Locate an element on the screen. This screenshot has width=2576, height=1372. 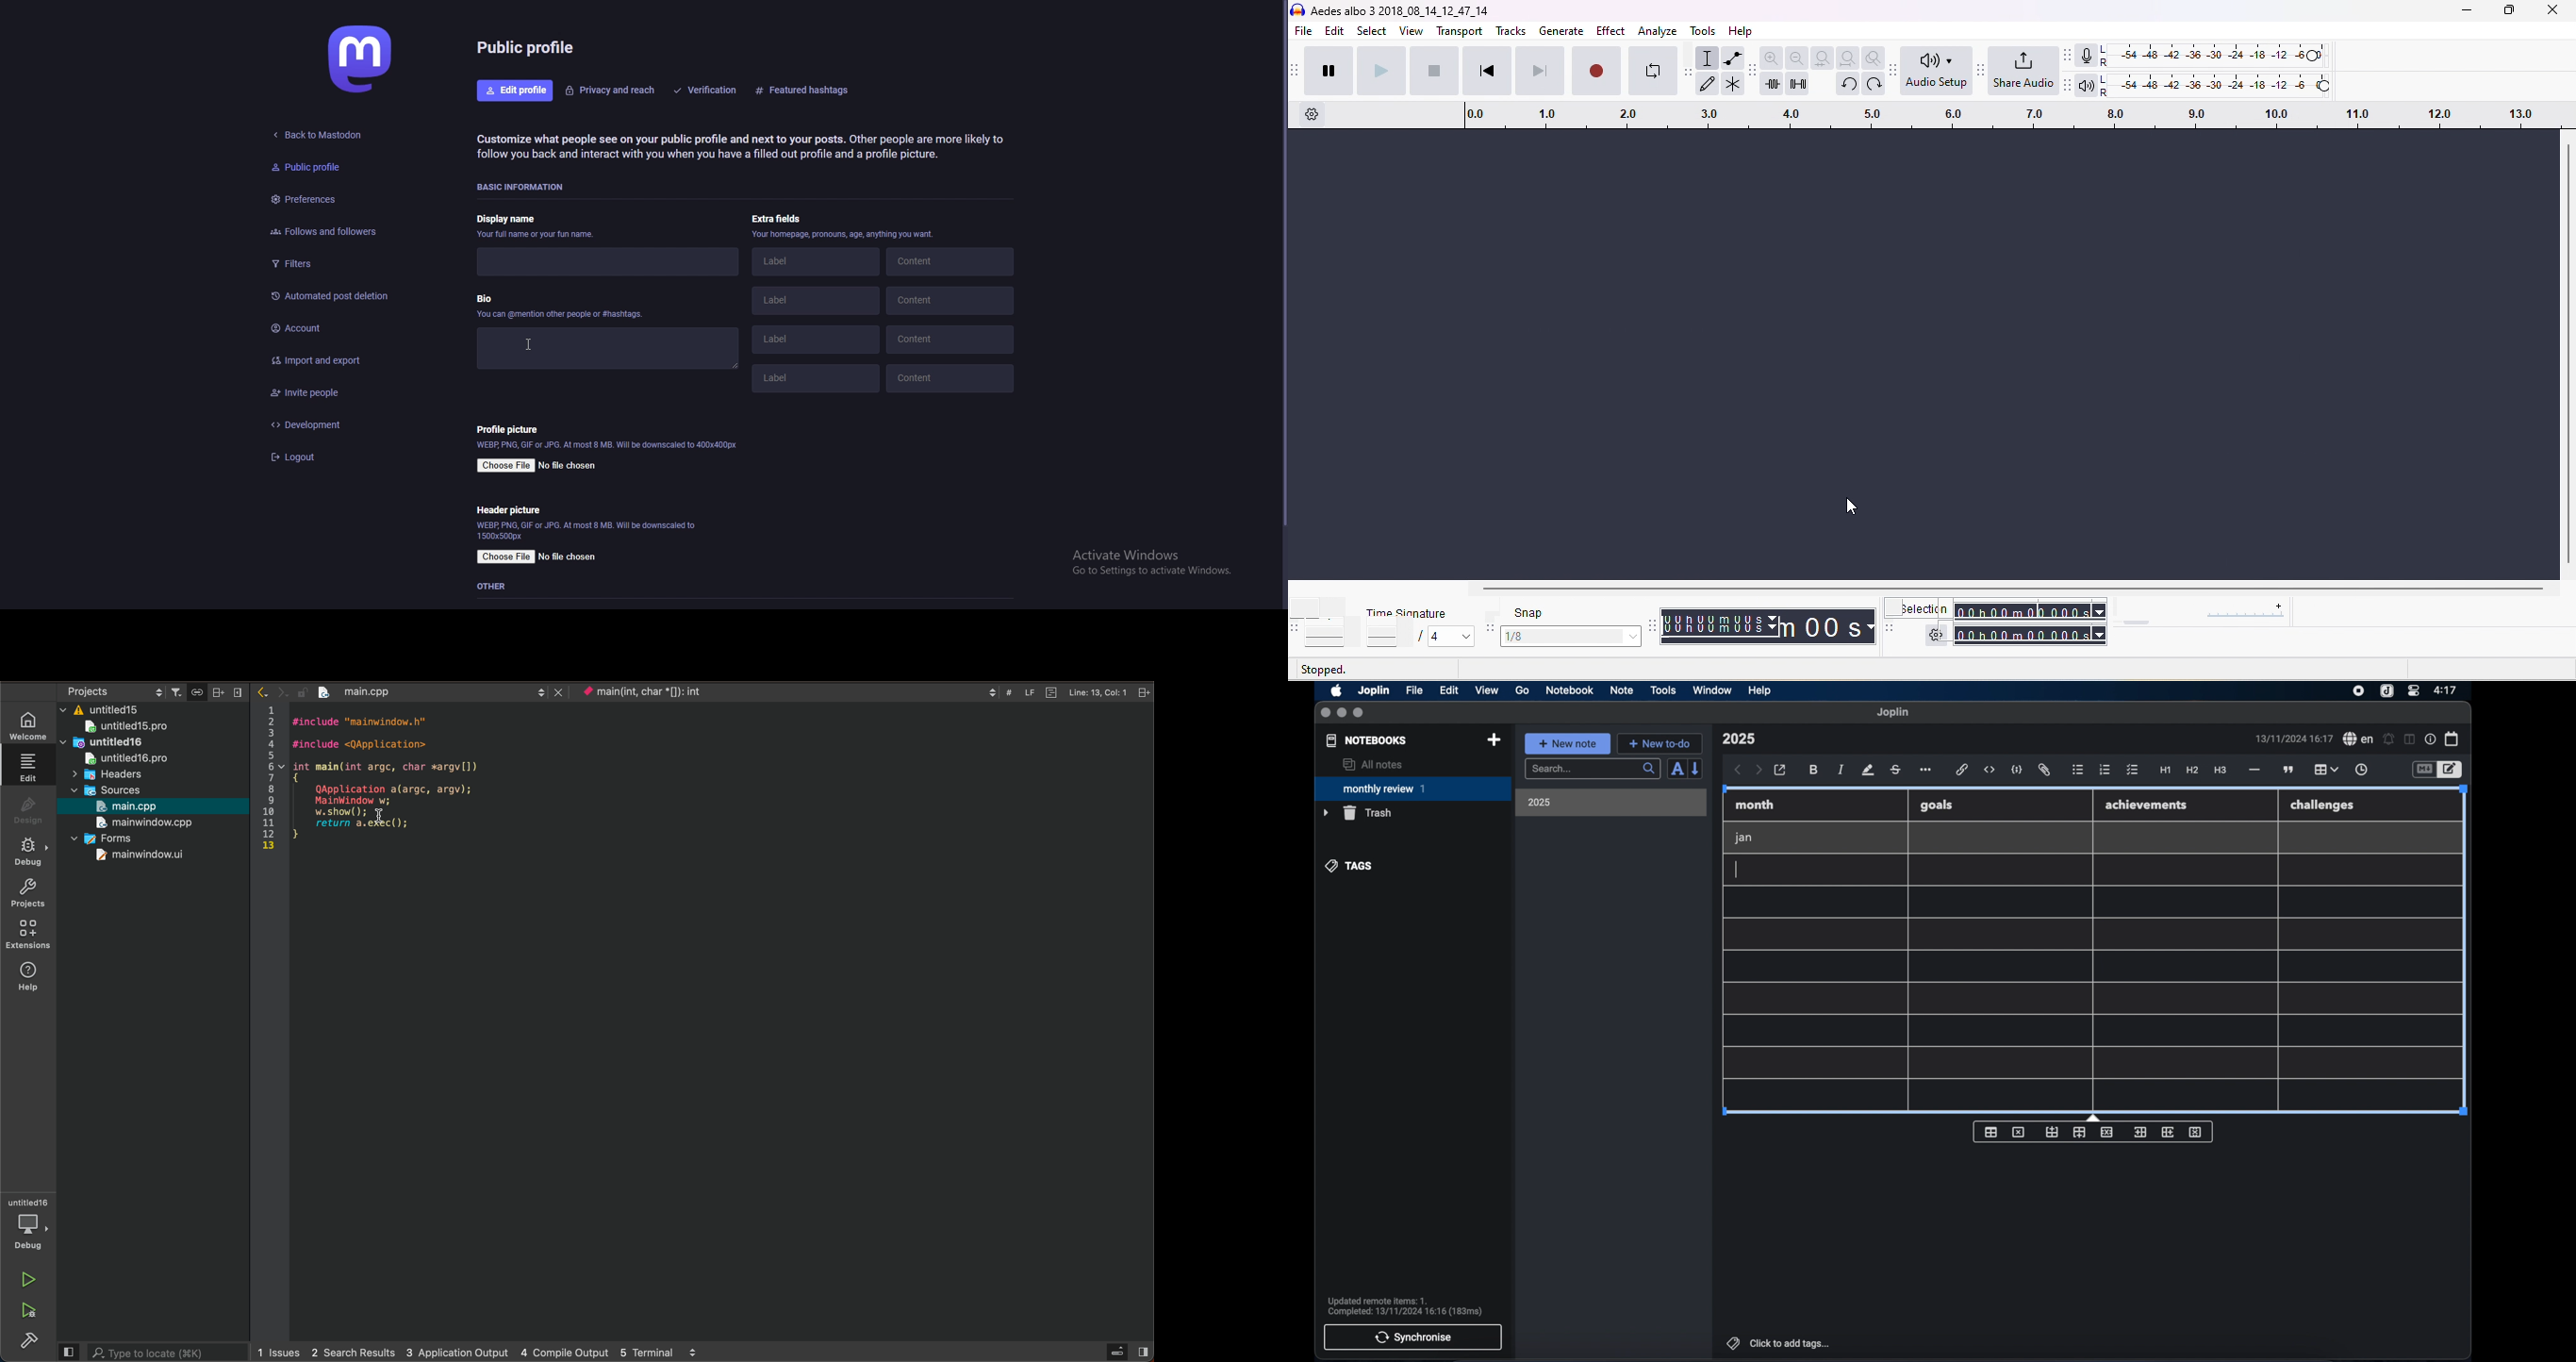
audio set up is located at coordinates (1939, 71).